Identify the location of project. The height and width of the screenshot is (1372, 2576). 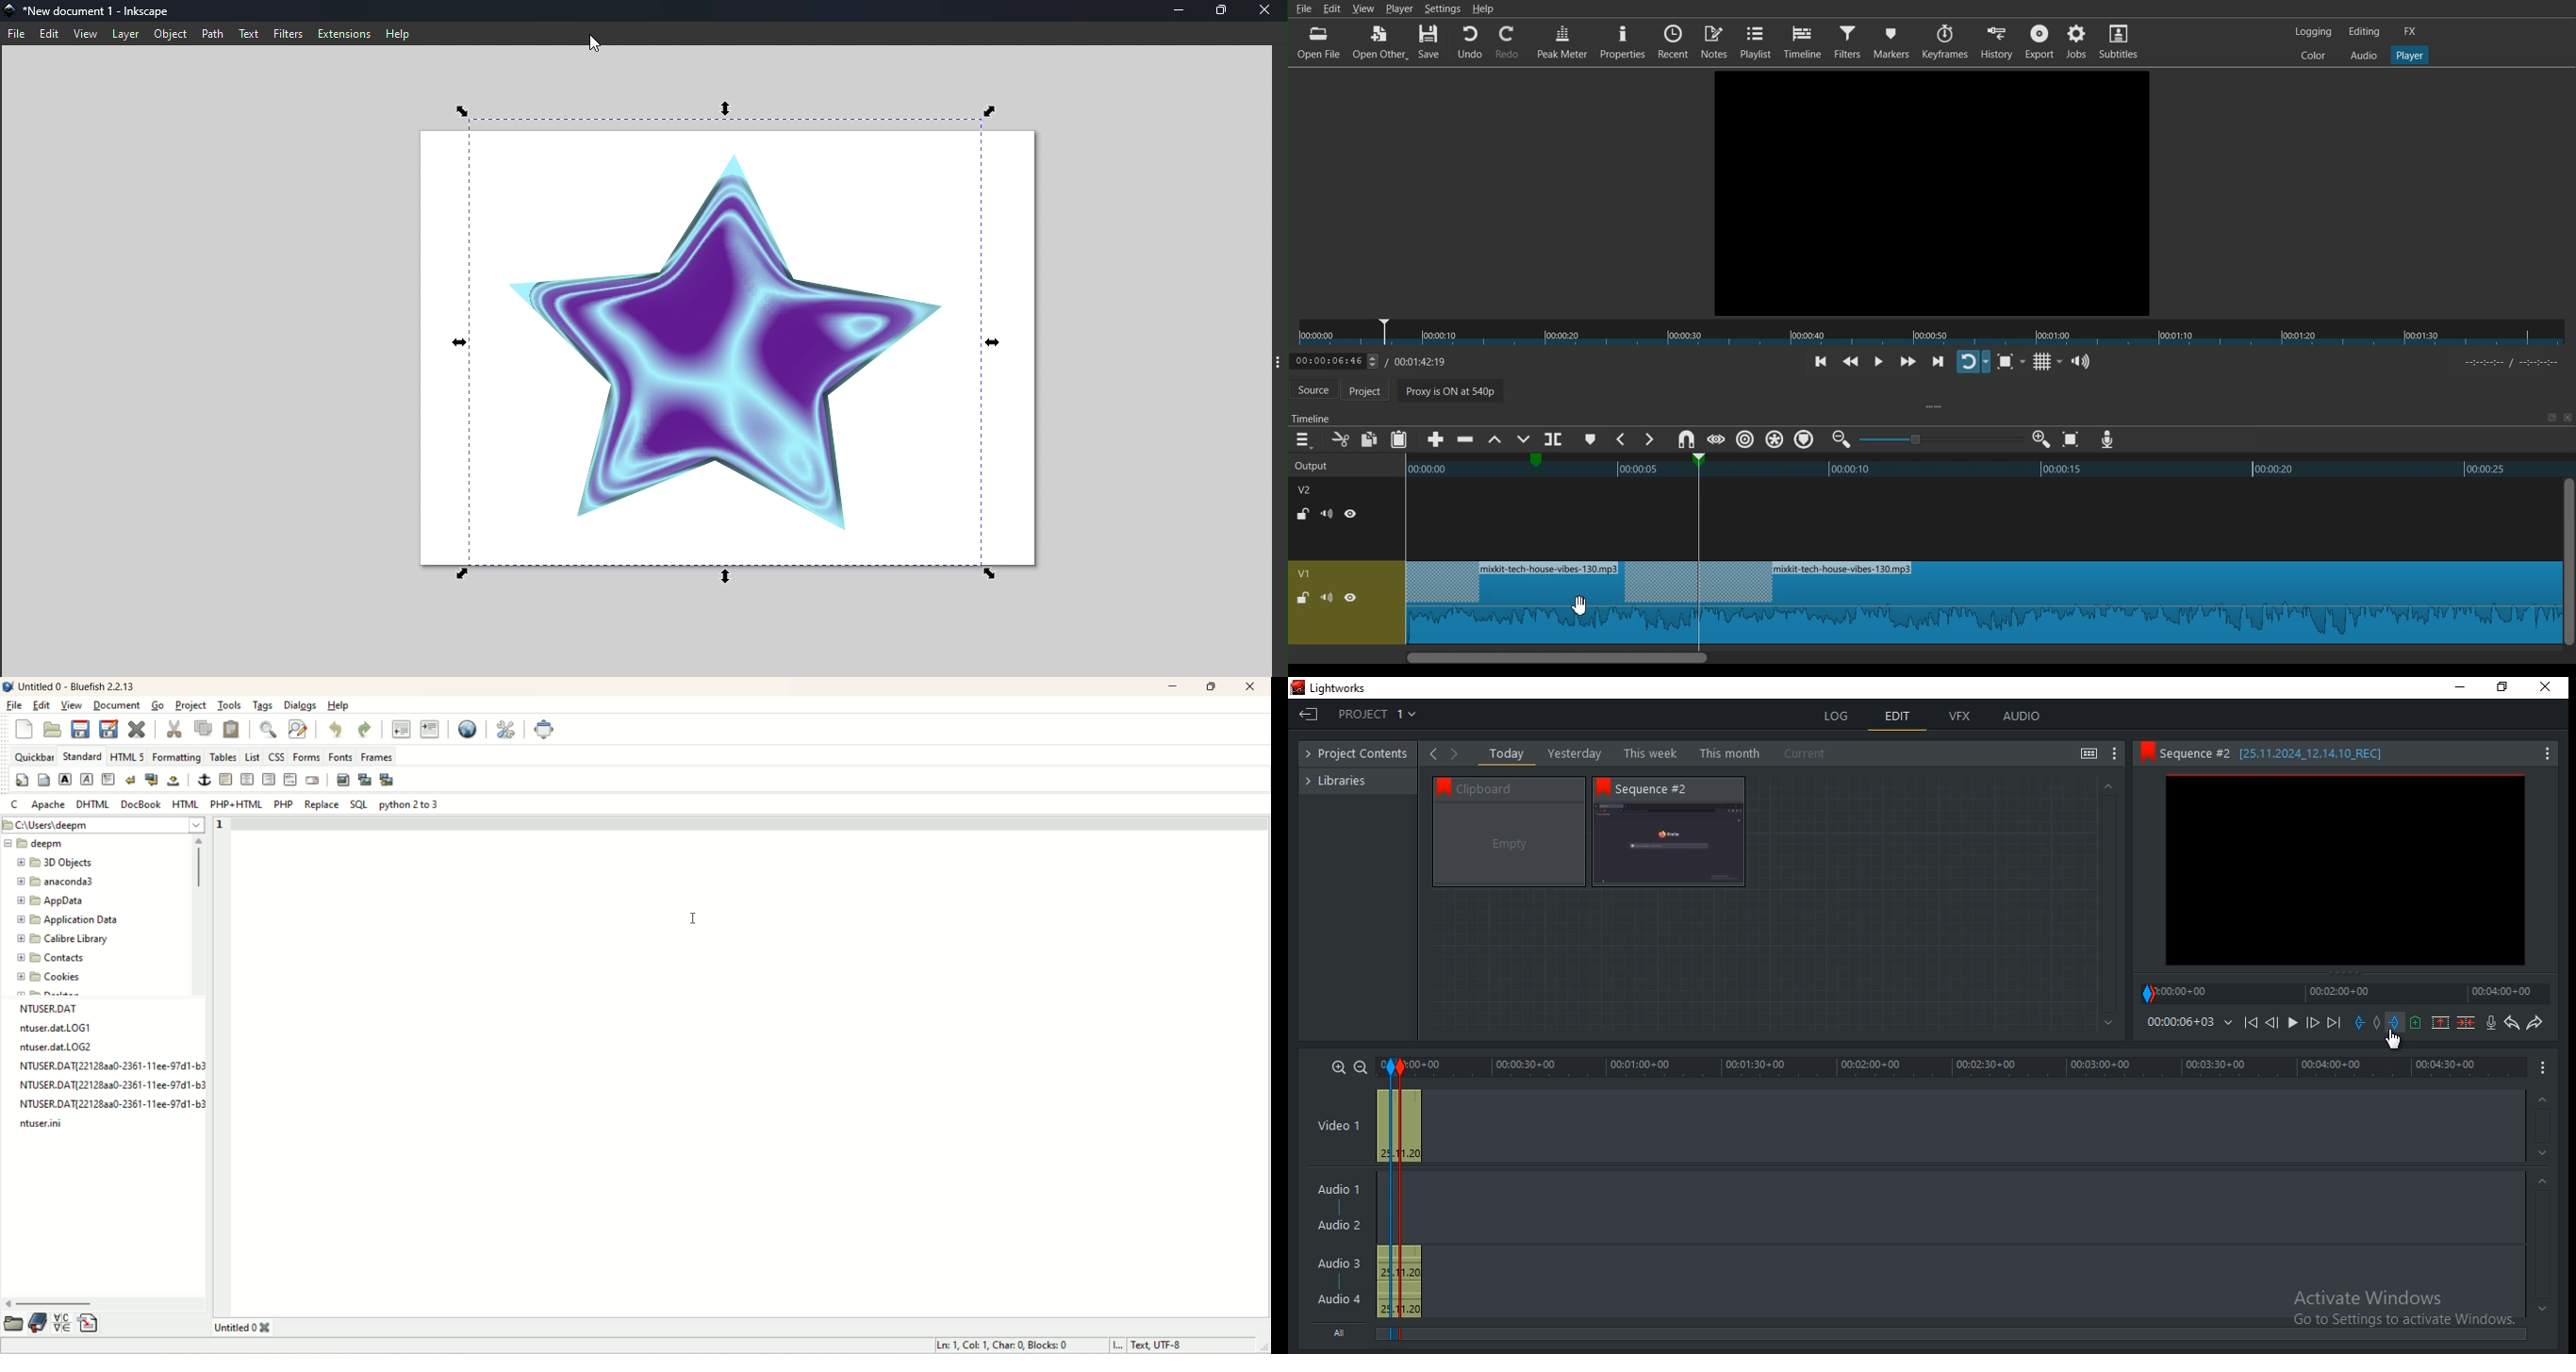
(1362, 755).